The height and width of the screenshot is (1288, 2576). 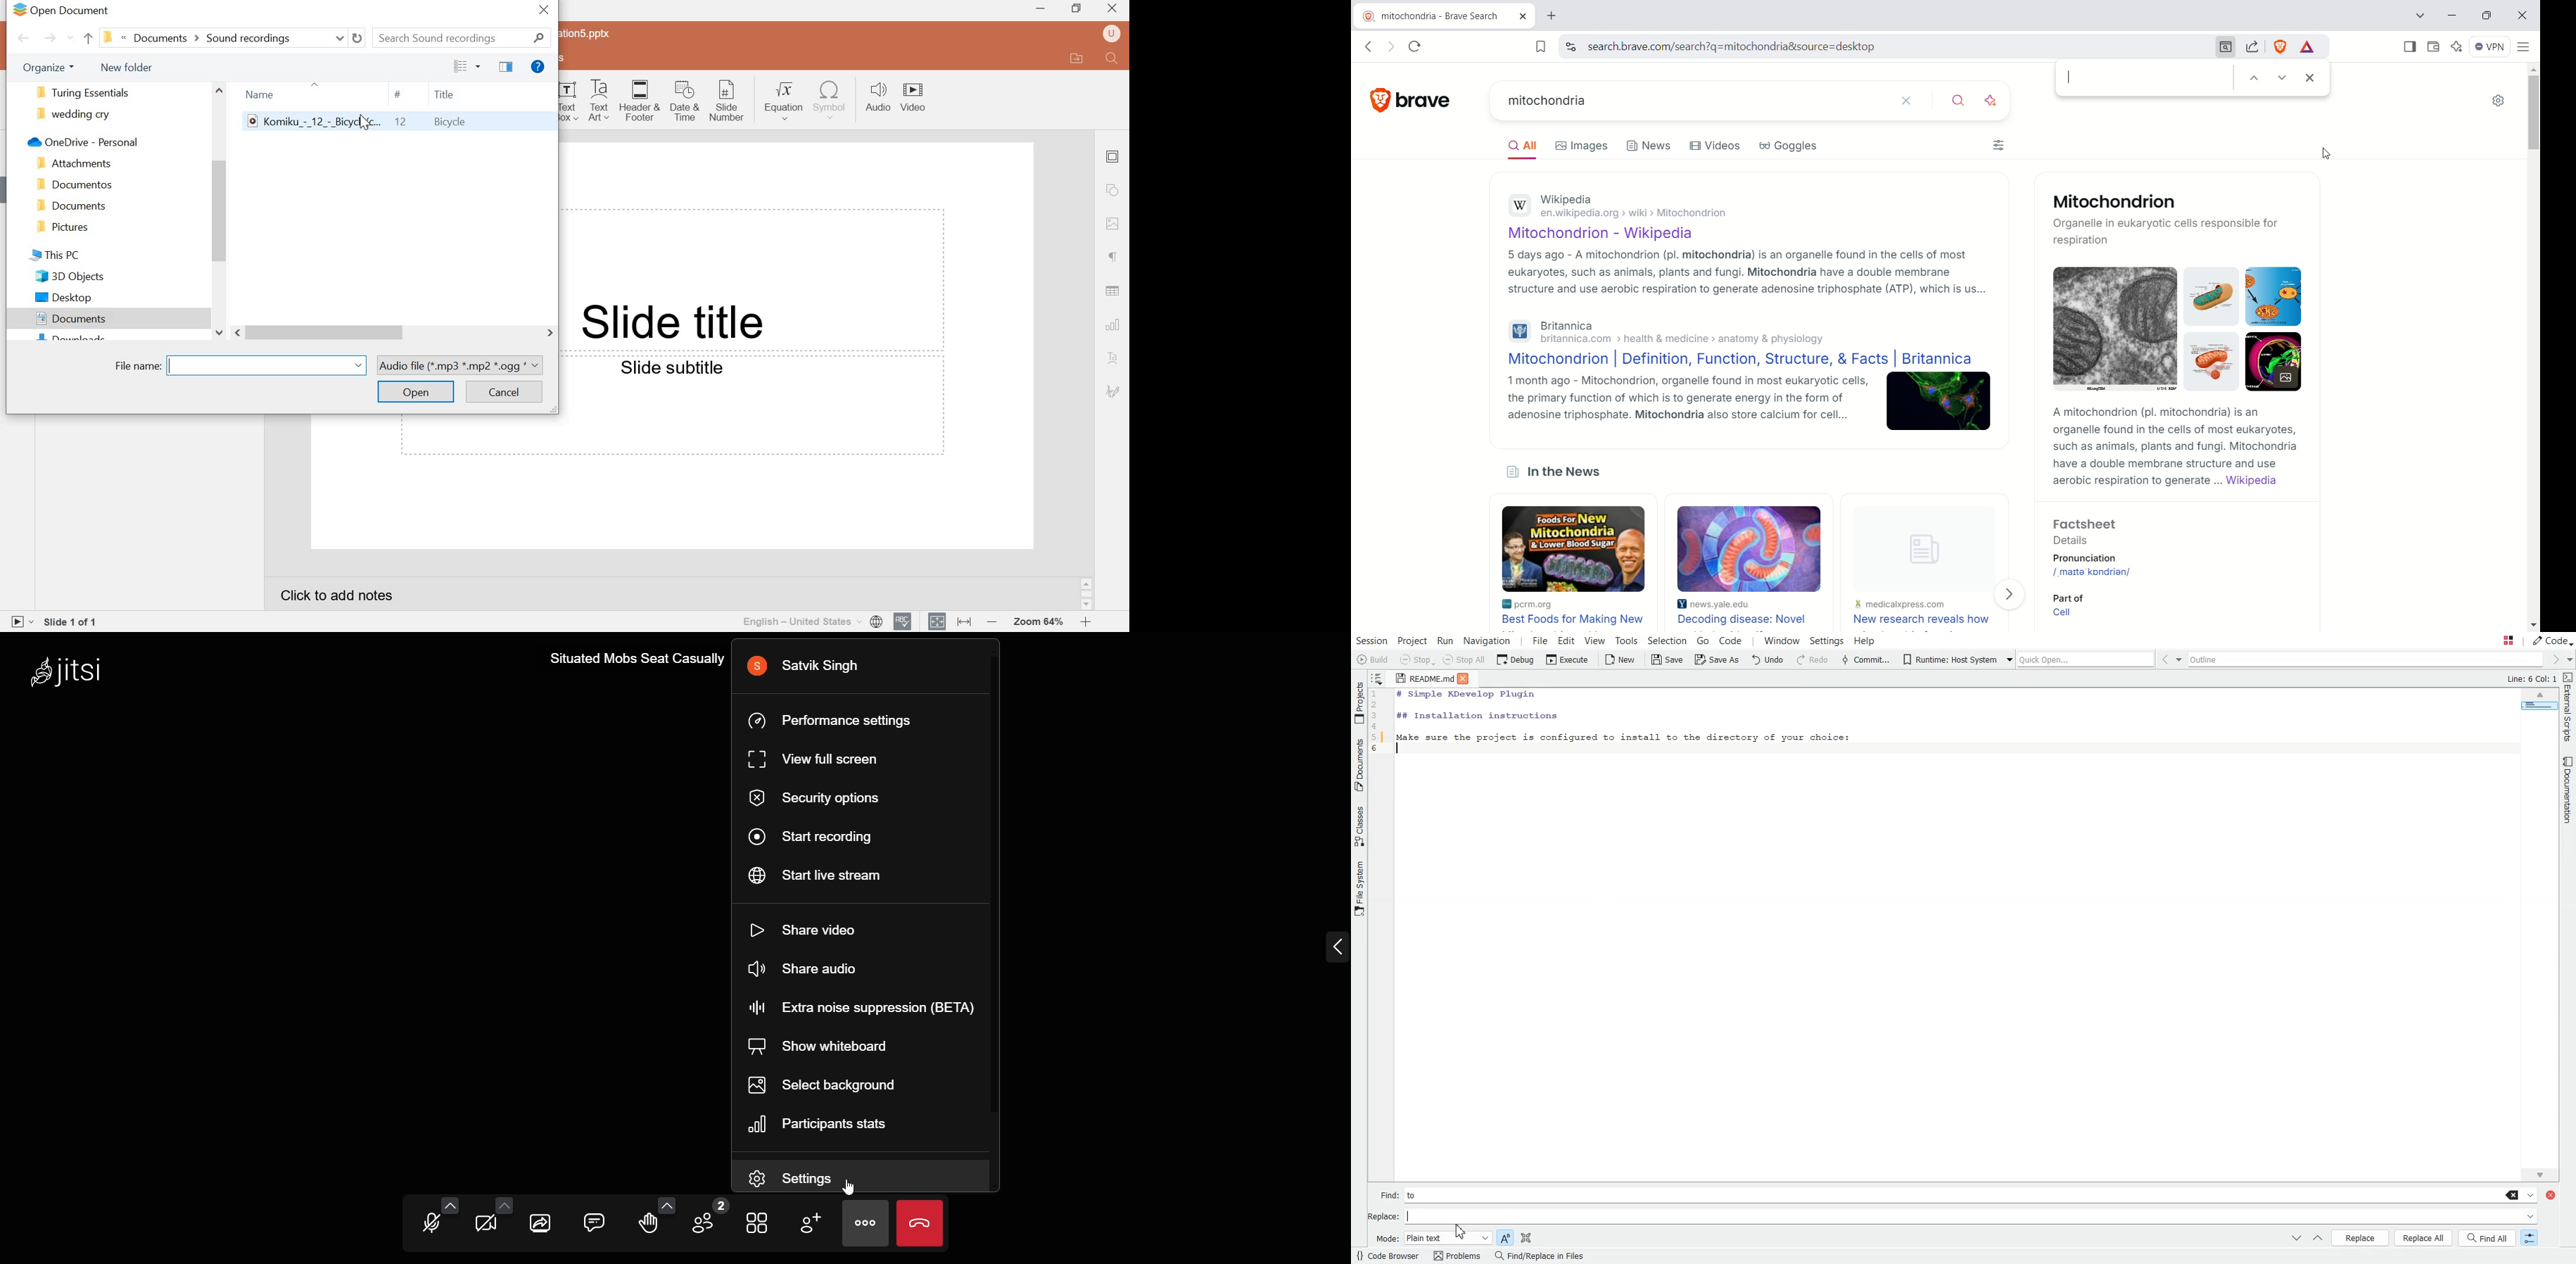 What do you see at coordinates (397, 95) in the screenshot?
I see `hash` at bounding box center [397, 95].